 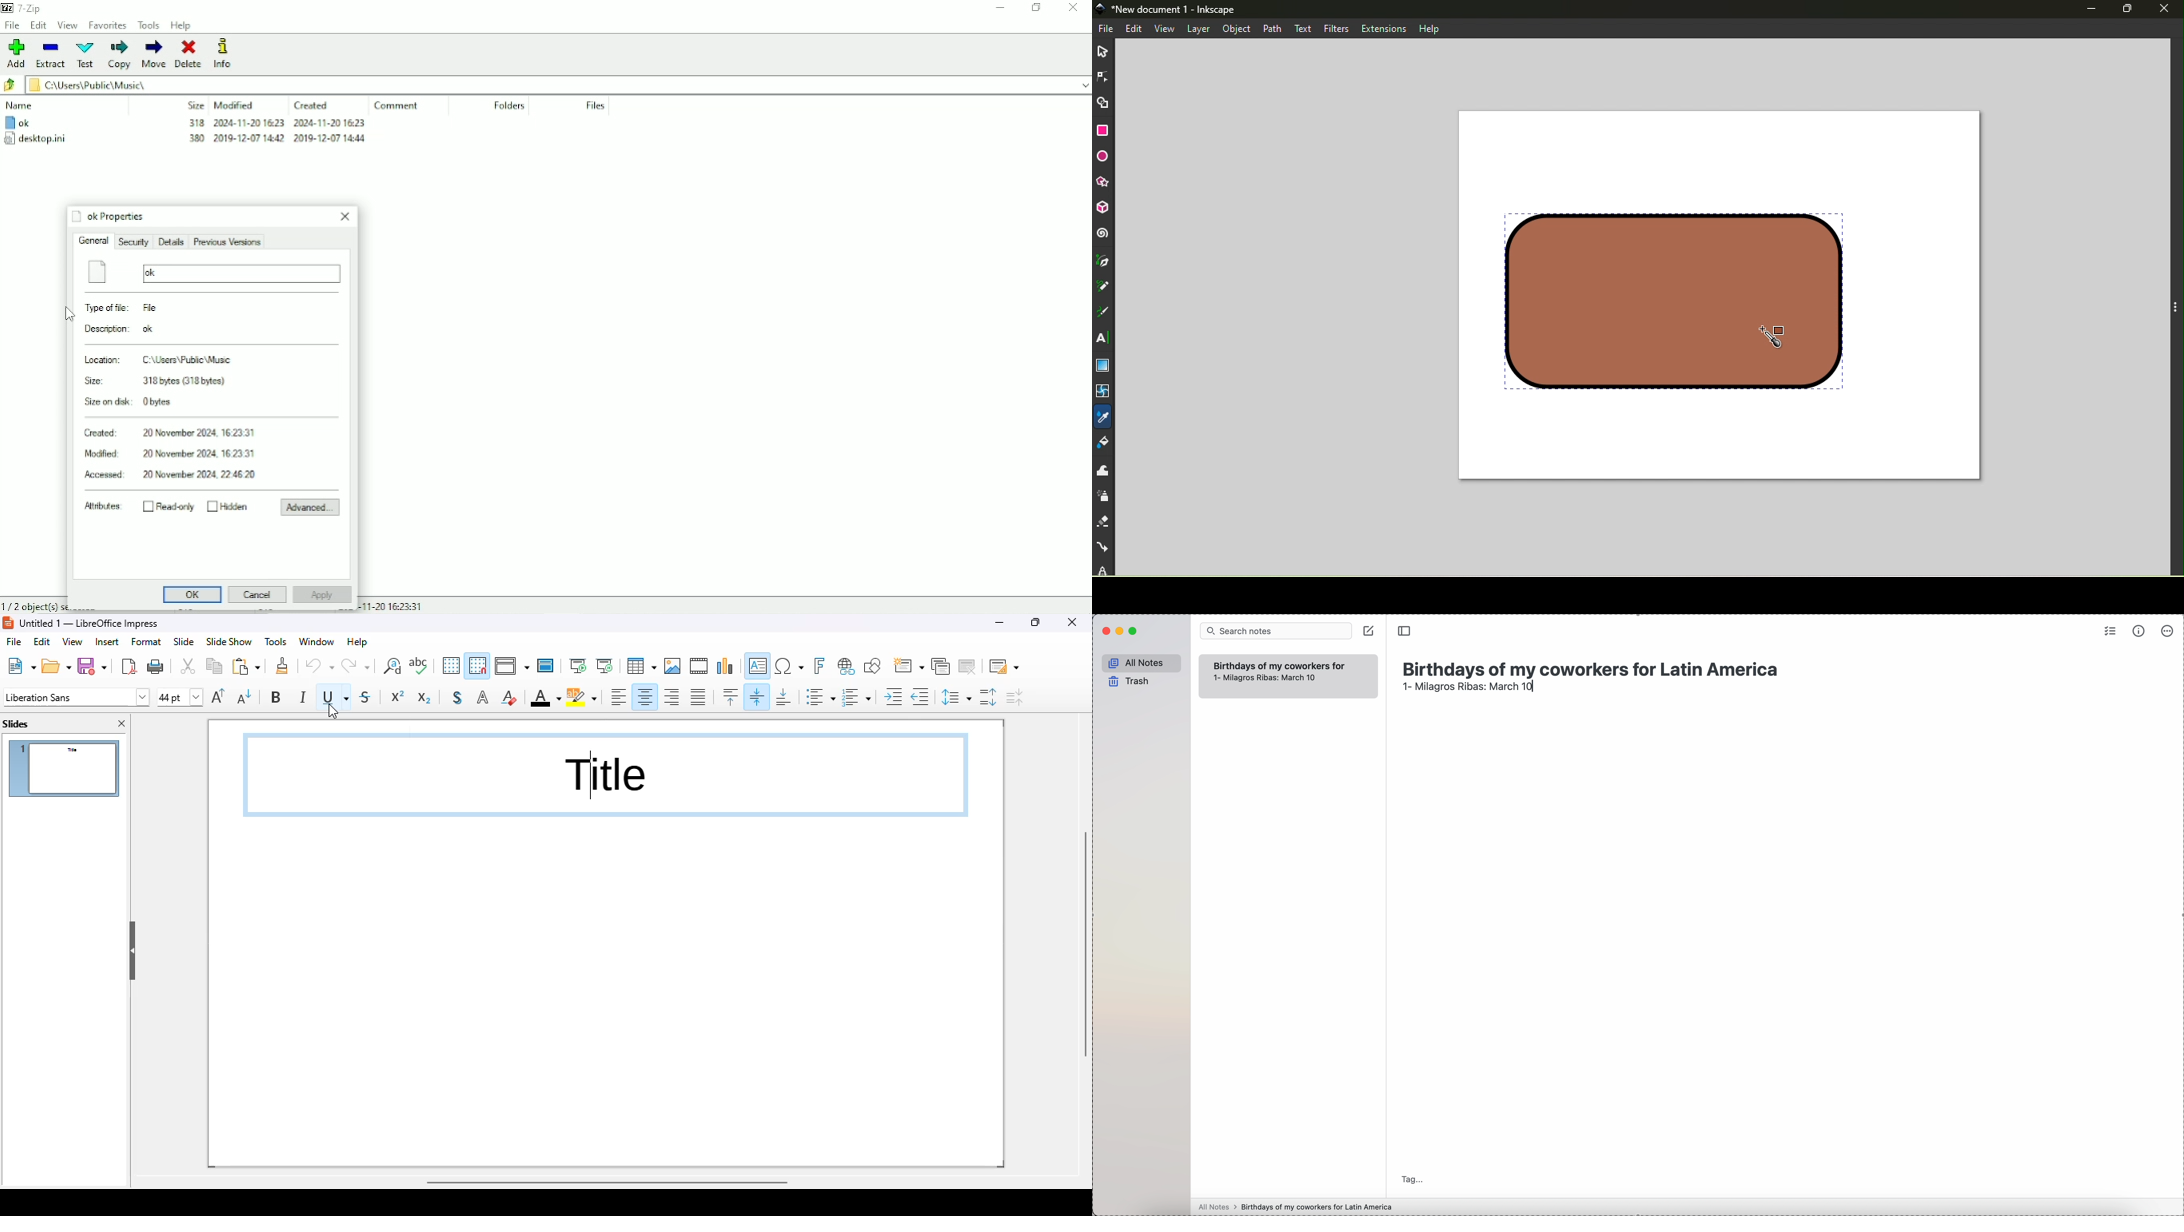 What do you see at coordinates (1106, 209) in the screenshot?
I see `3D box tool` at bounding box center [1106, 209].